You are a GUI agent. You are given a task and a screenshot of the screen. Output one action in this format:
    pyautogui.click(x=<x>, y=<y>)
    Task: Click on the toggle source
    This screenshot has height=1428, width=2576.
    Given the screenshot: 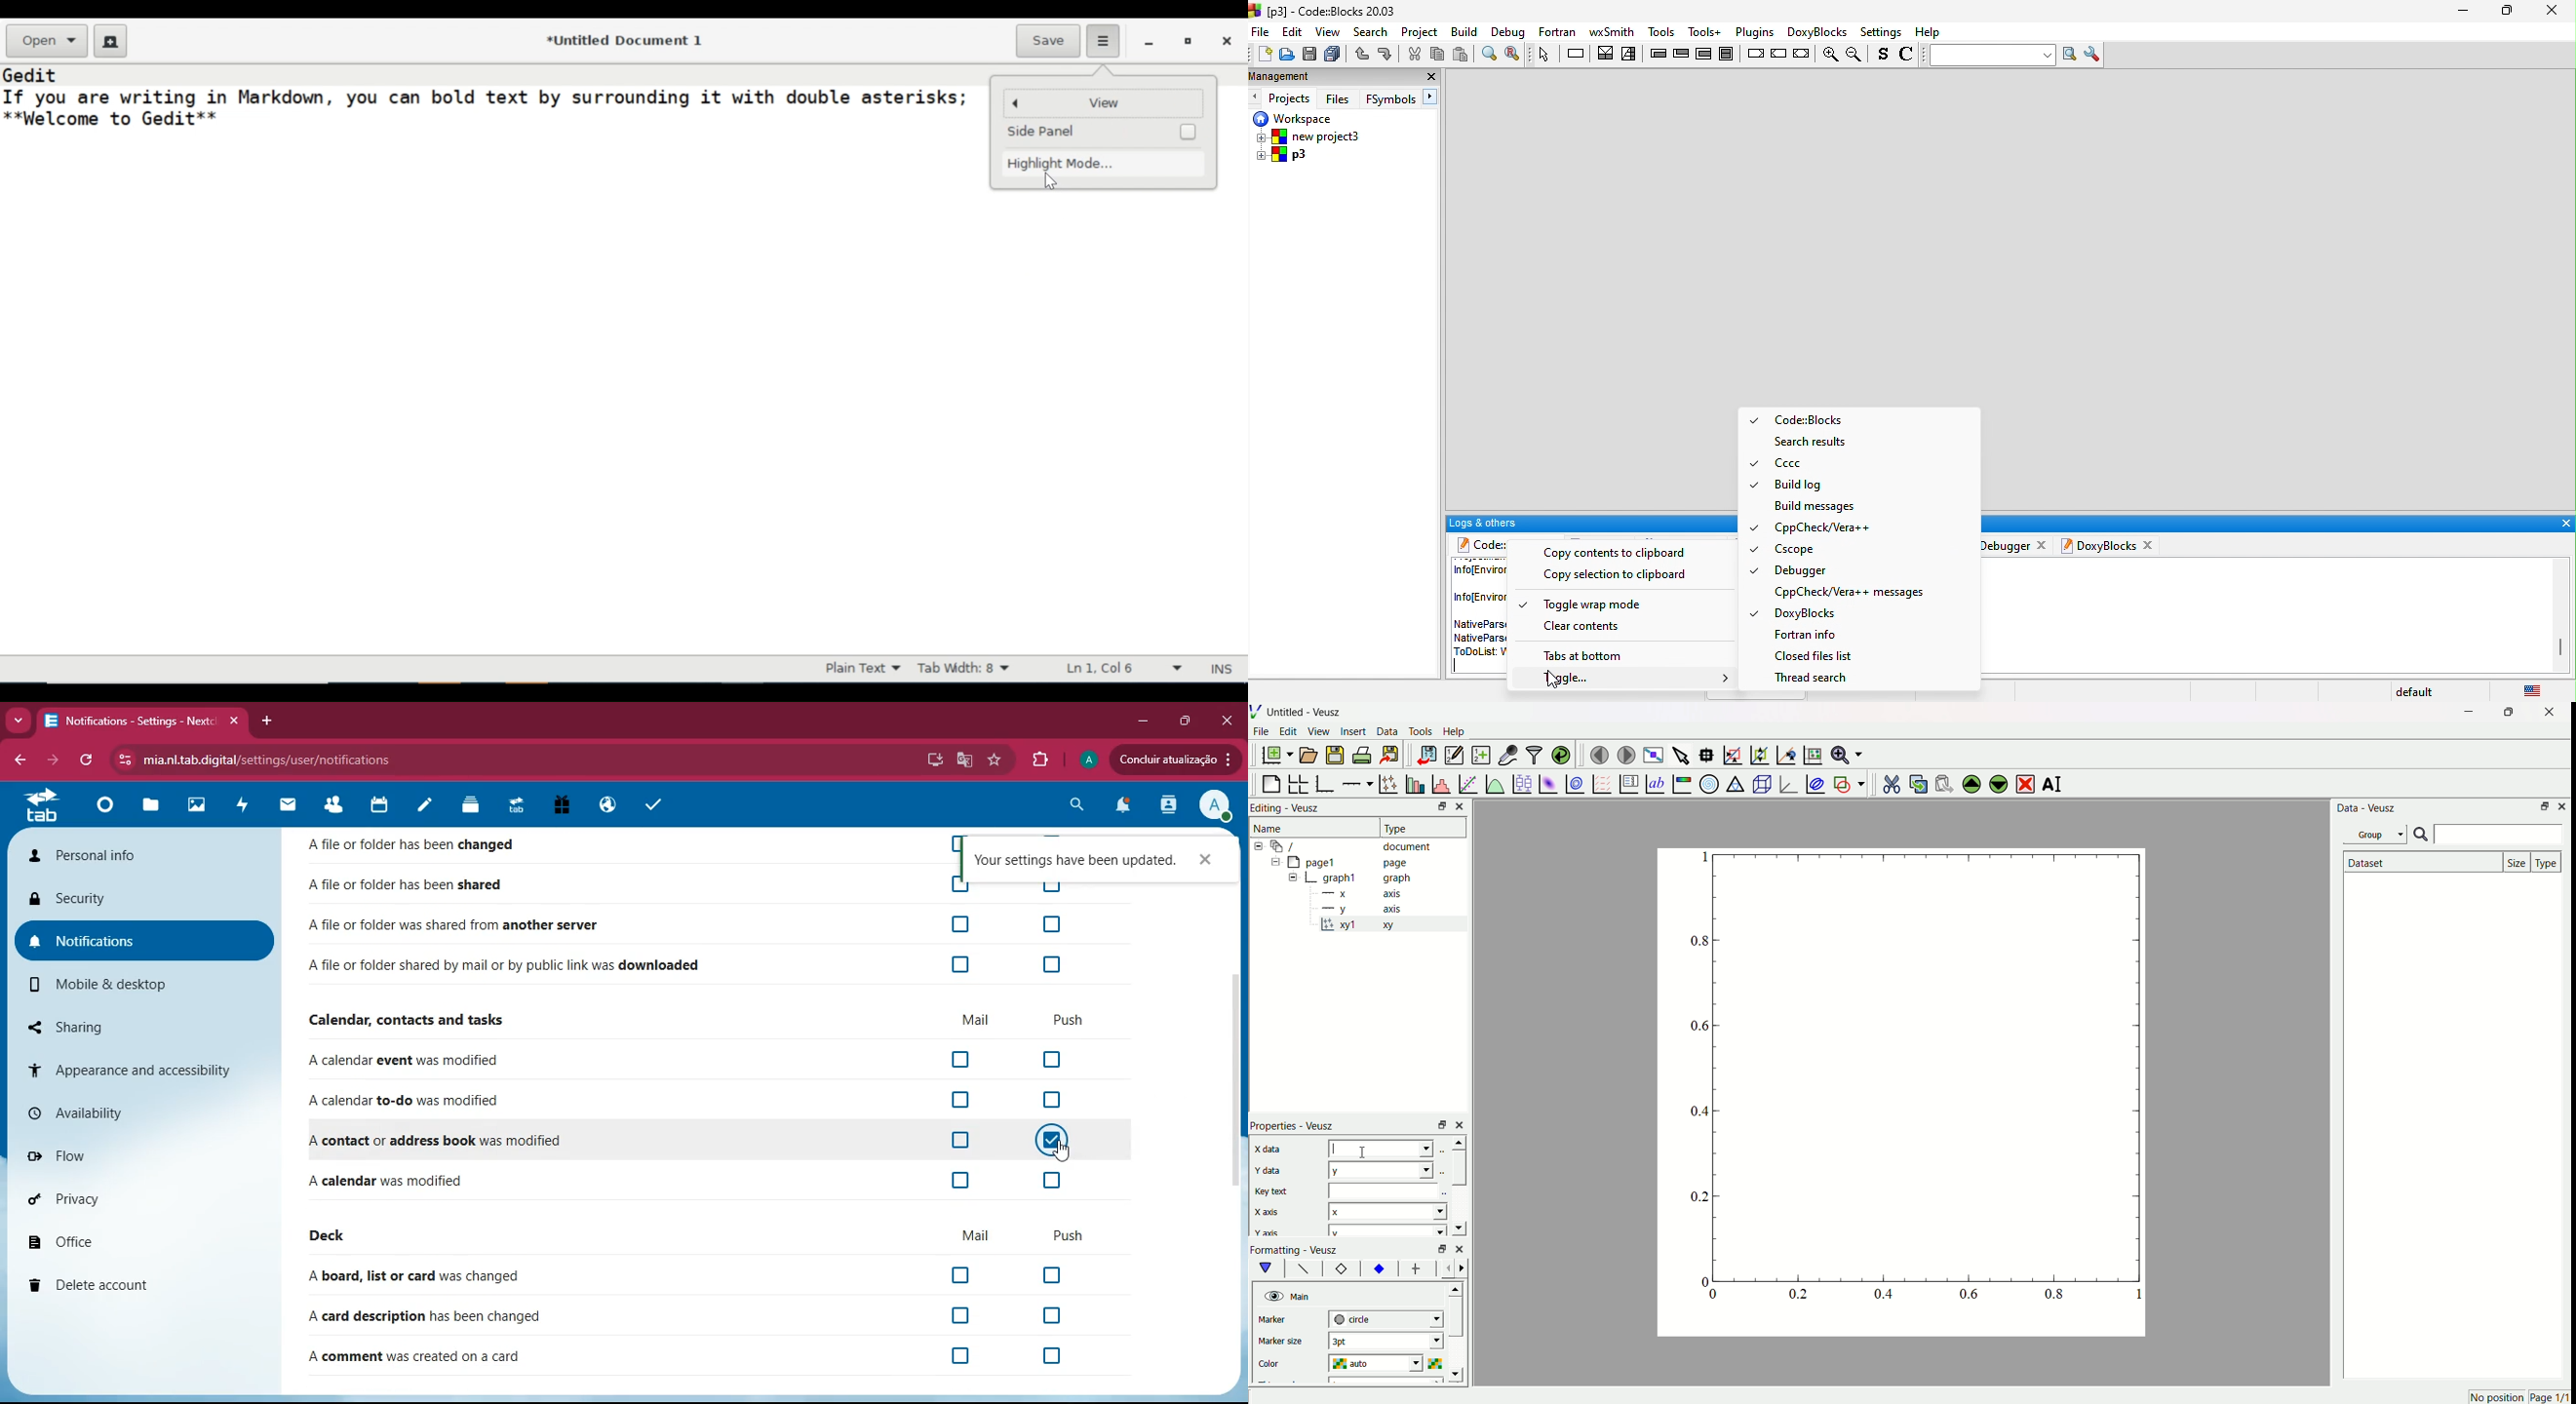 What is the action you would take?
    pyautogui.click(x=1884, y=56)
    